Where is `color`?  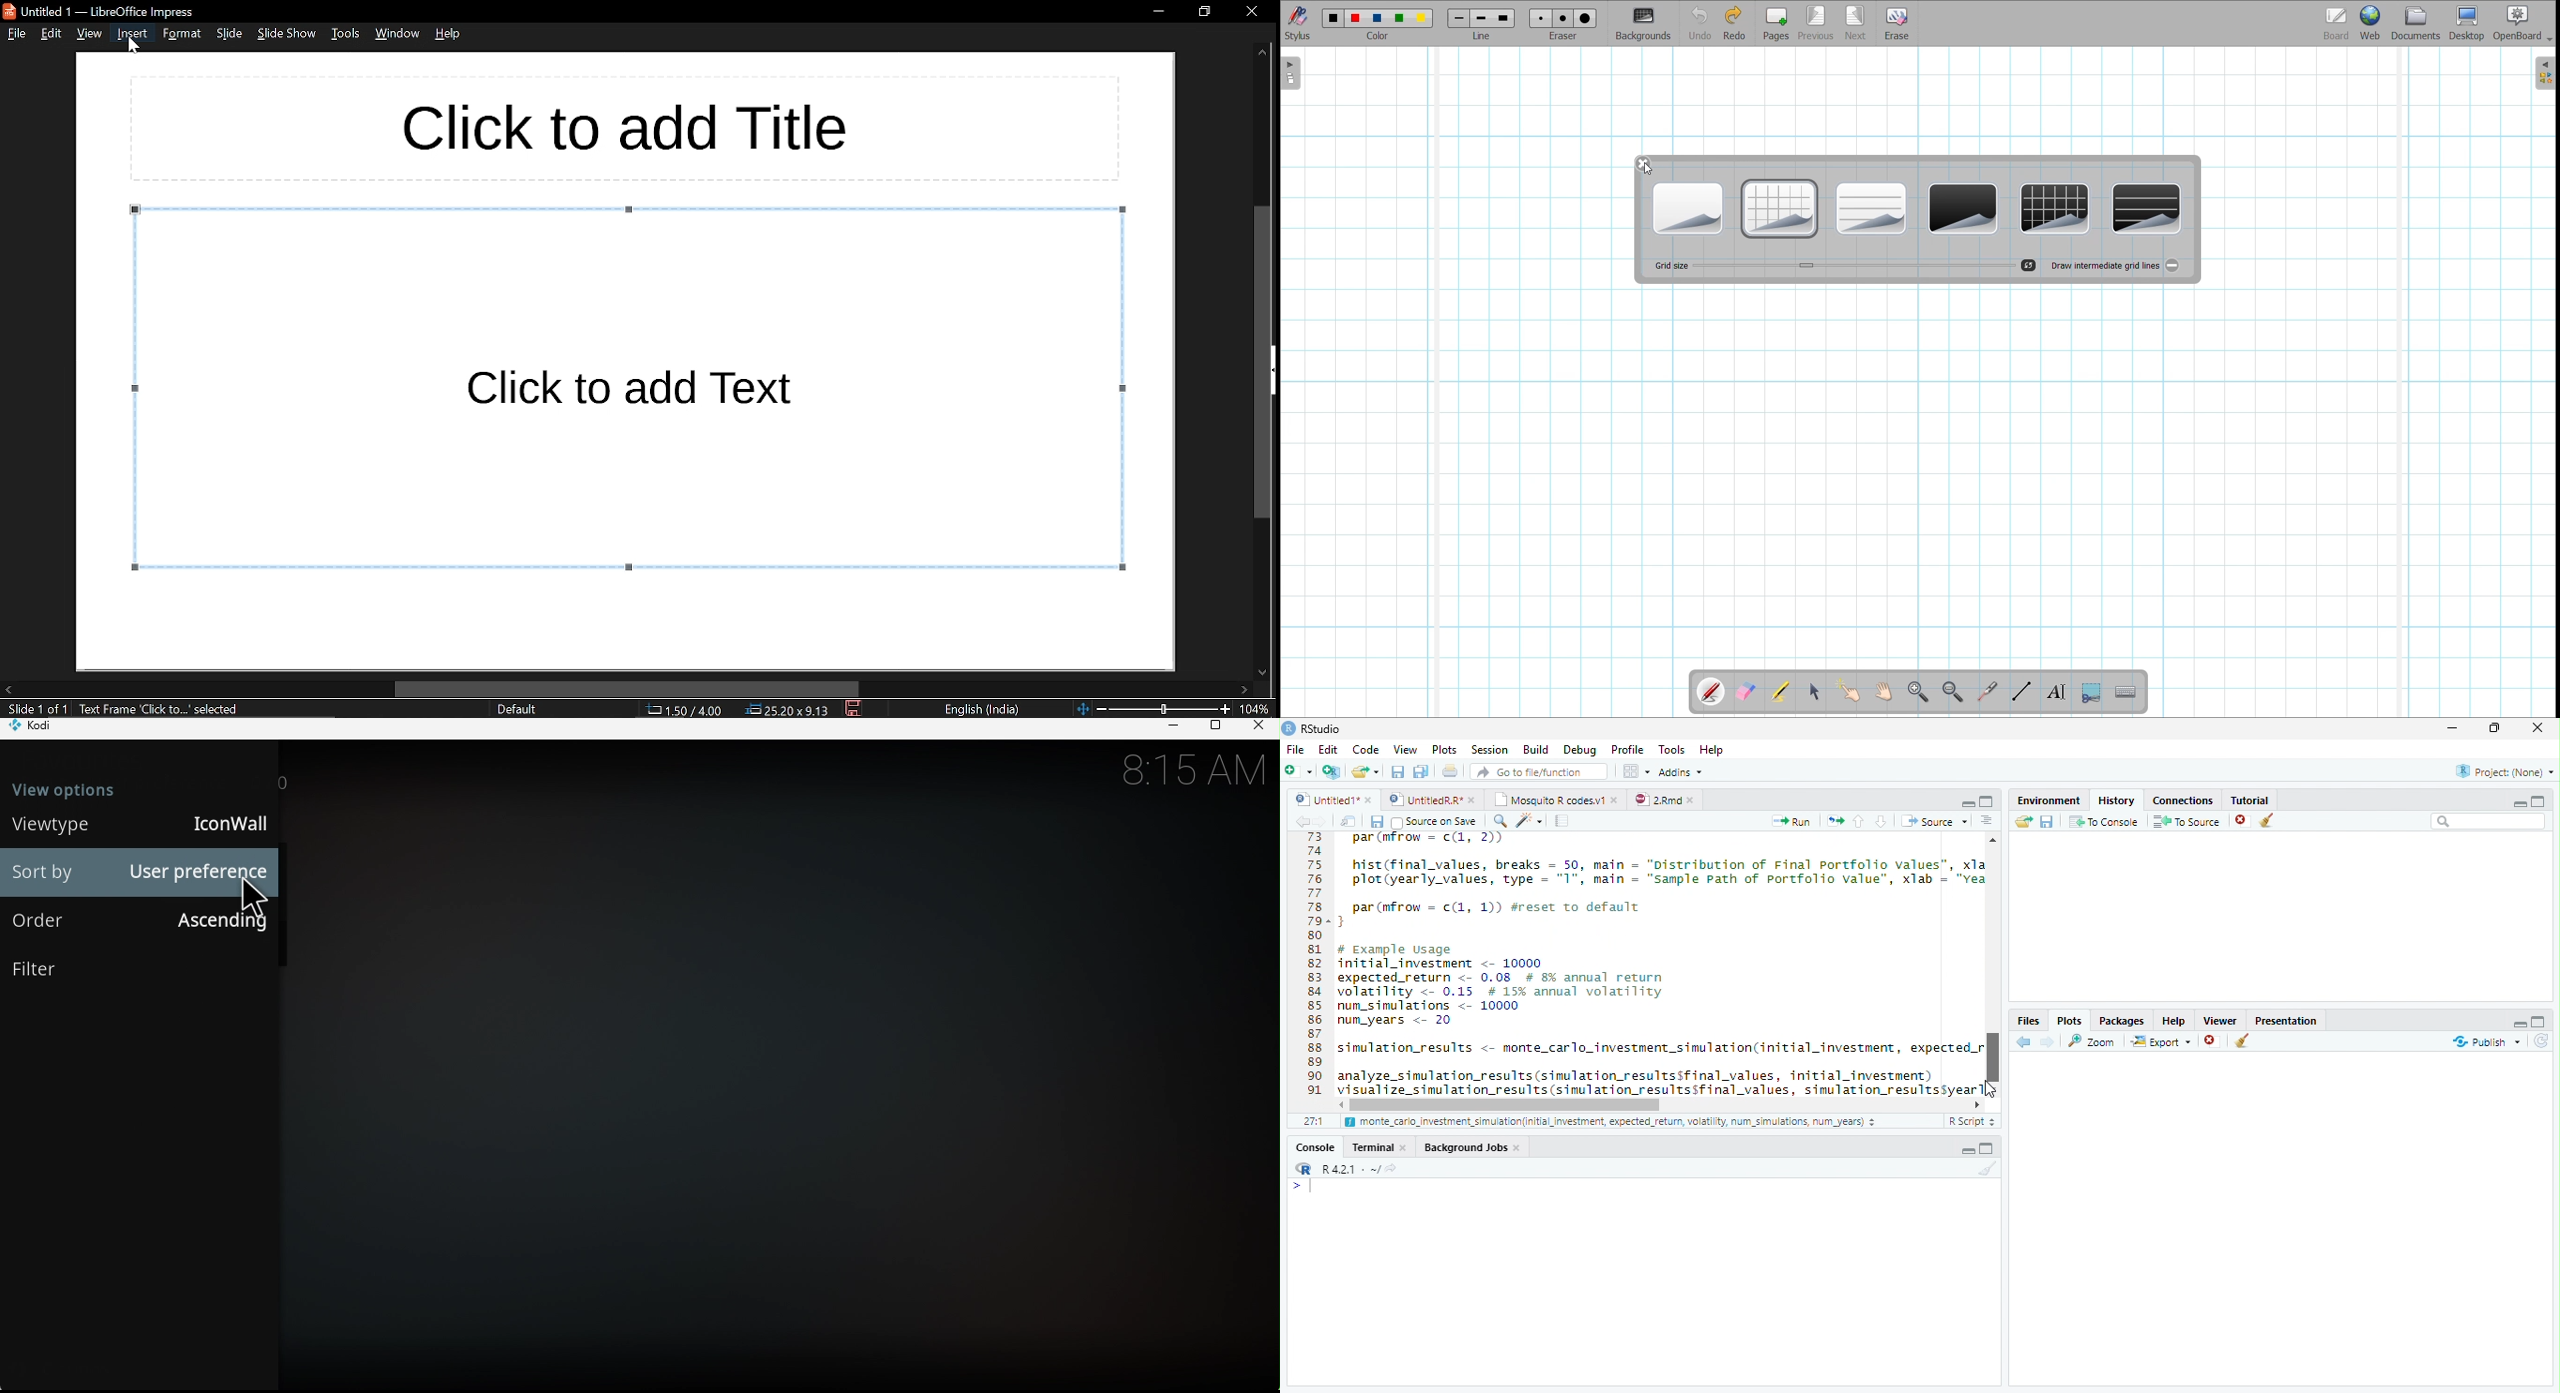 color is located at coordinates (1381, 37).